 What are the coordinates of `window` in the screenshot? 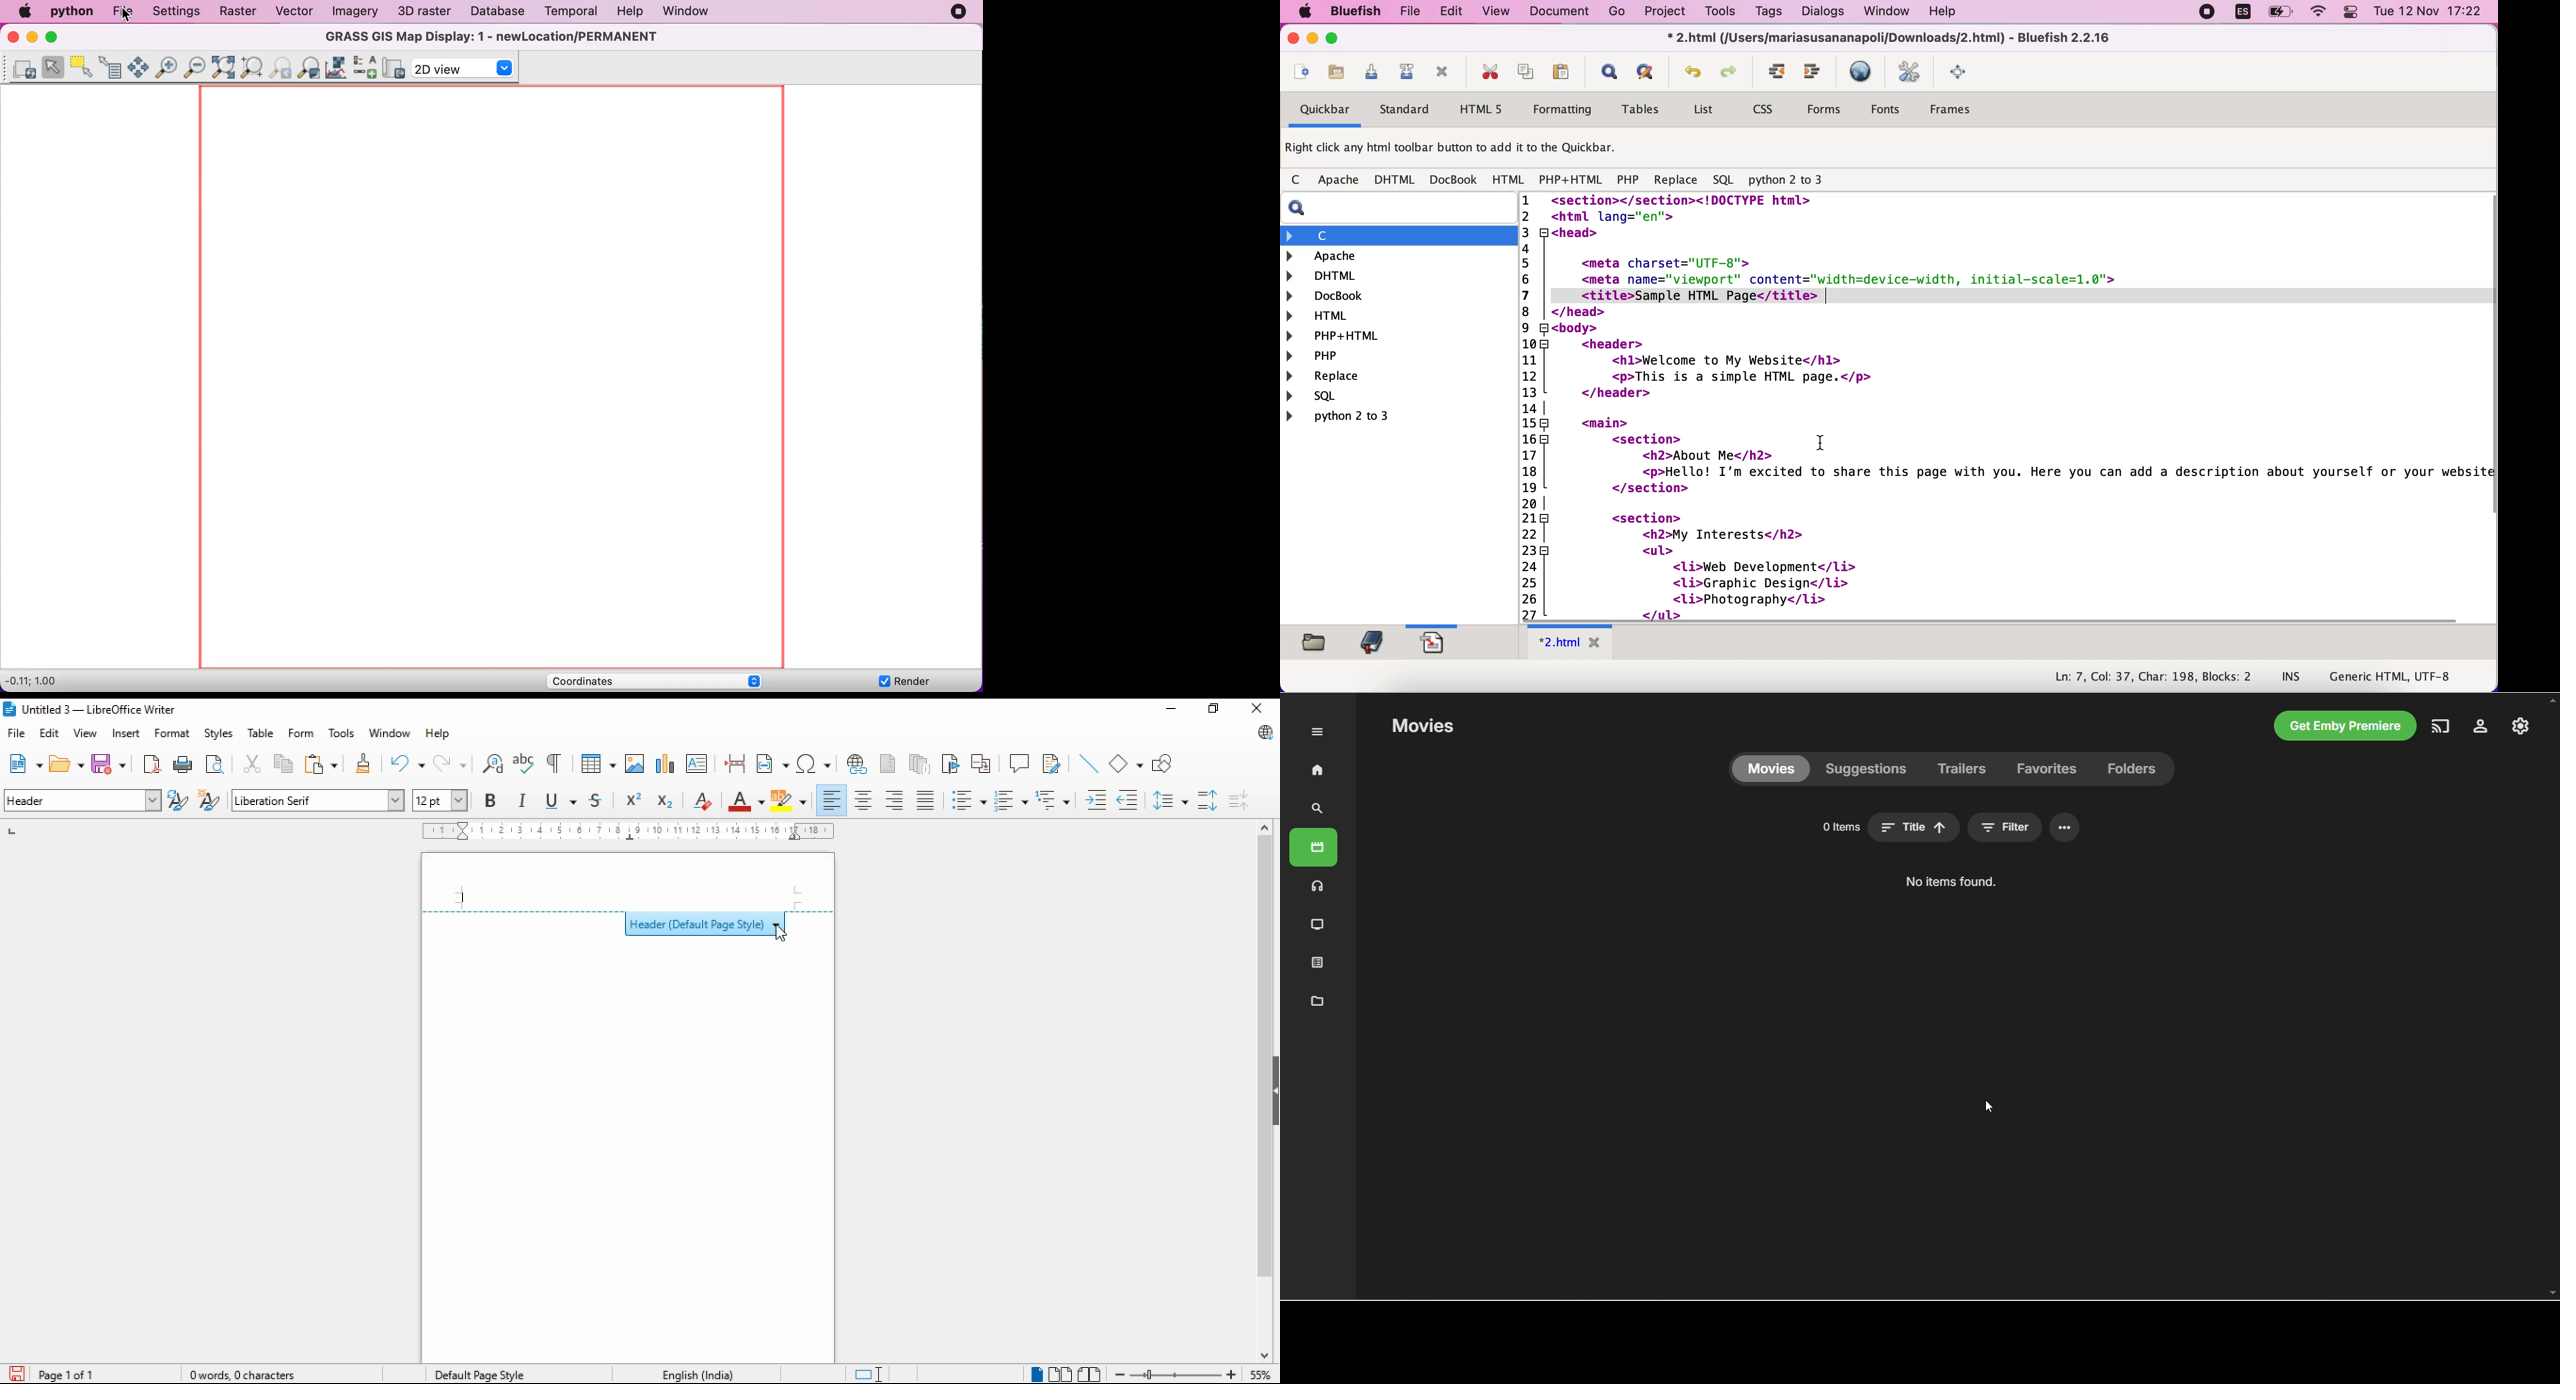 It's located at (1889, 13).